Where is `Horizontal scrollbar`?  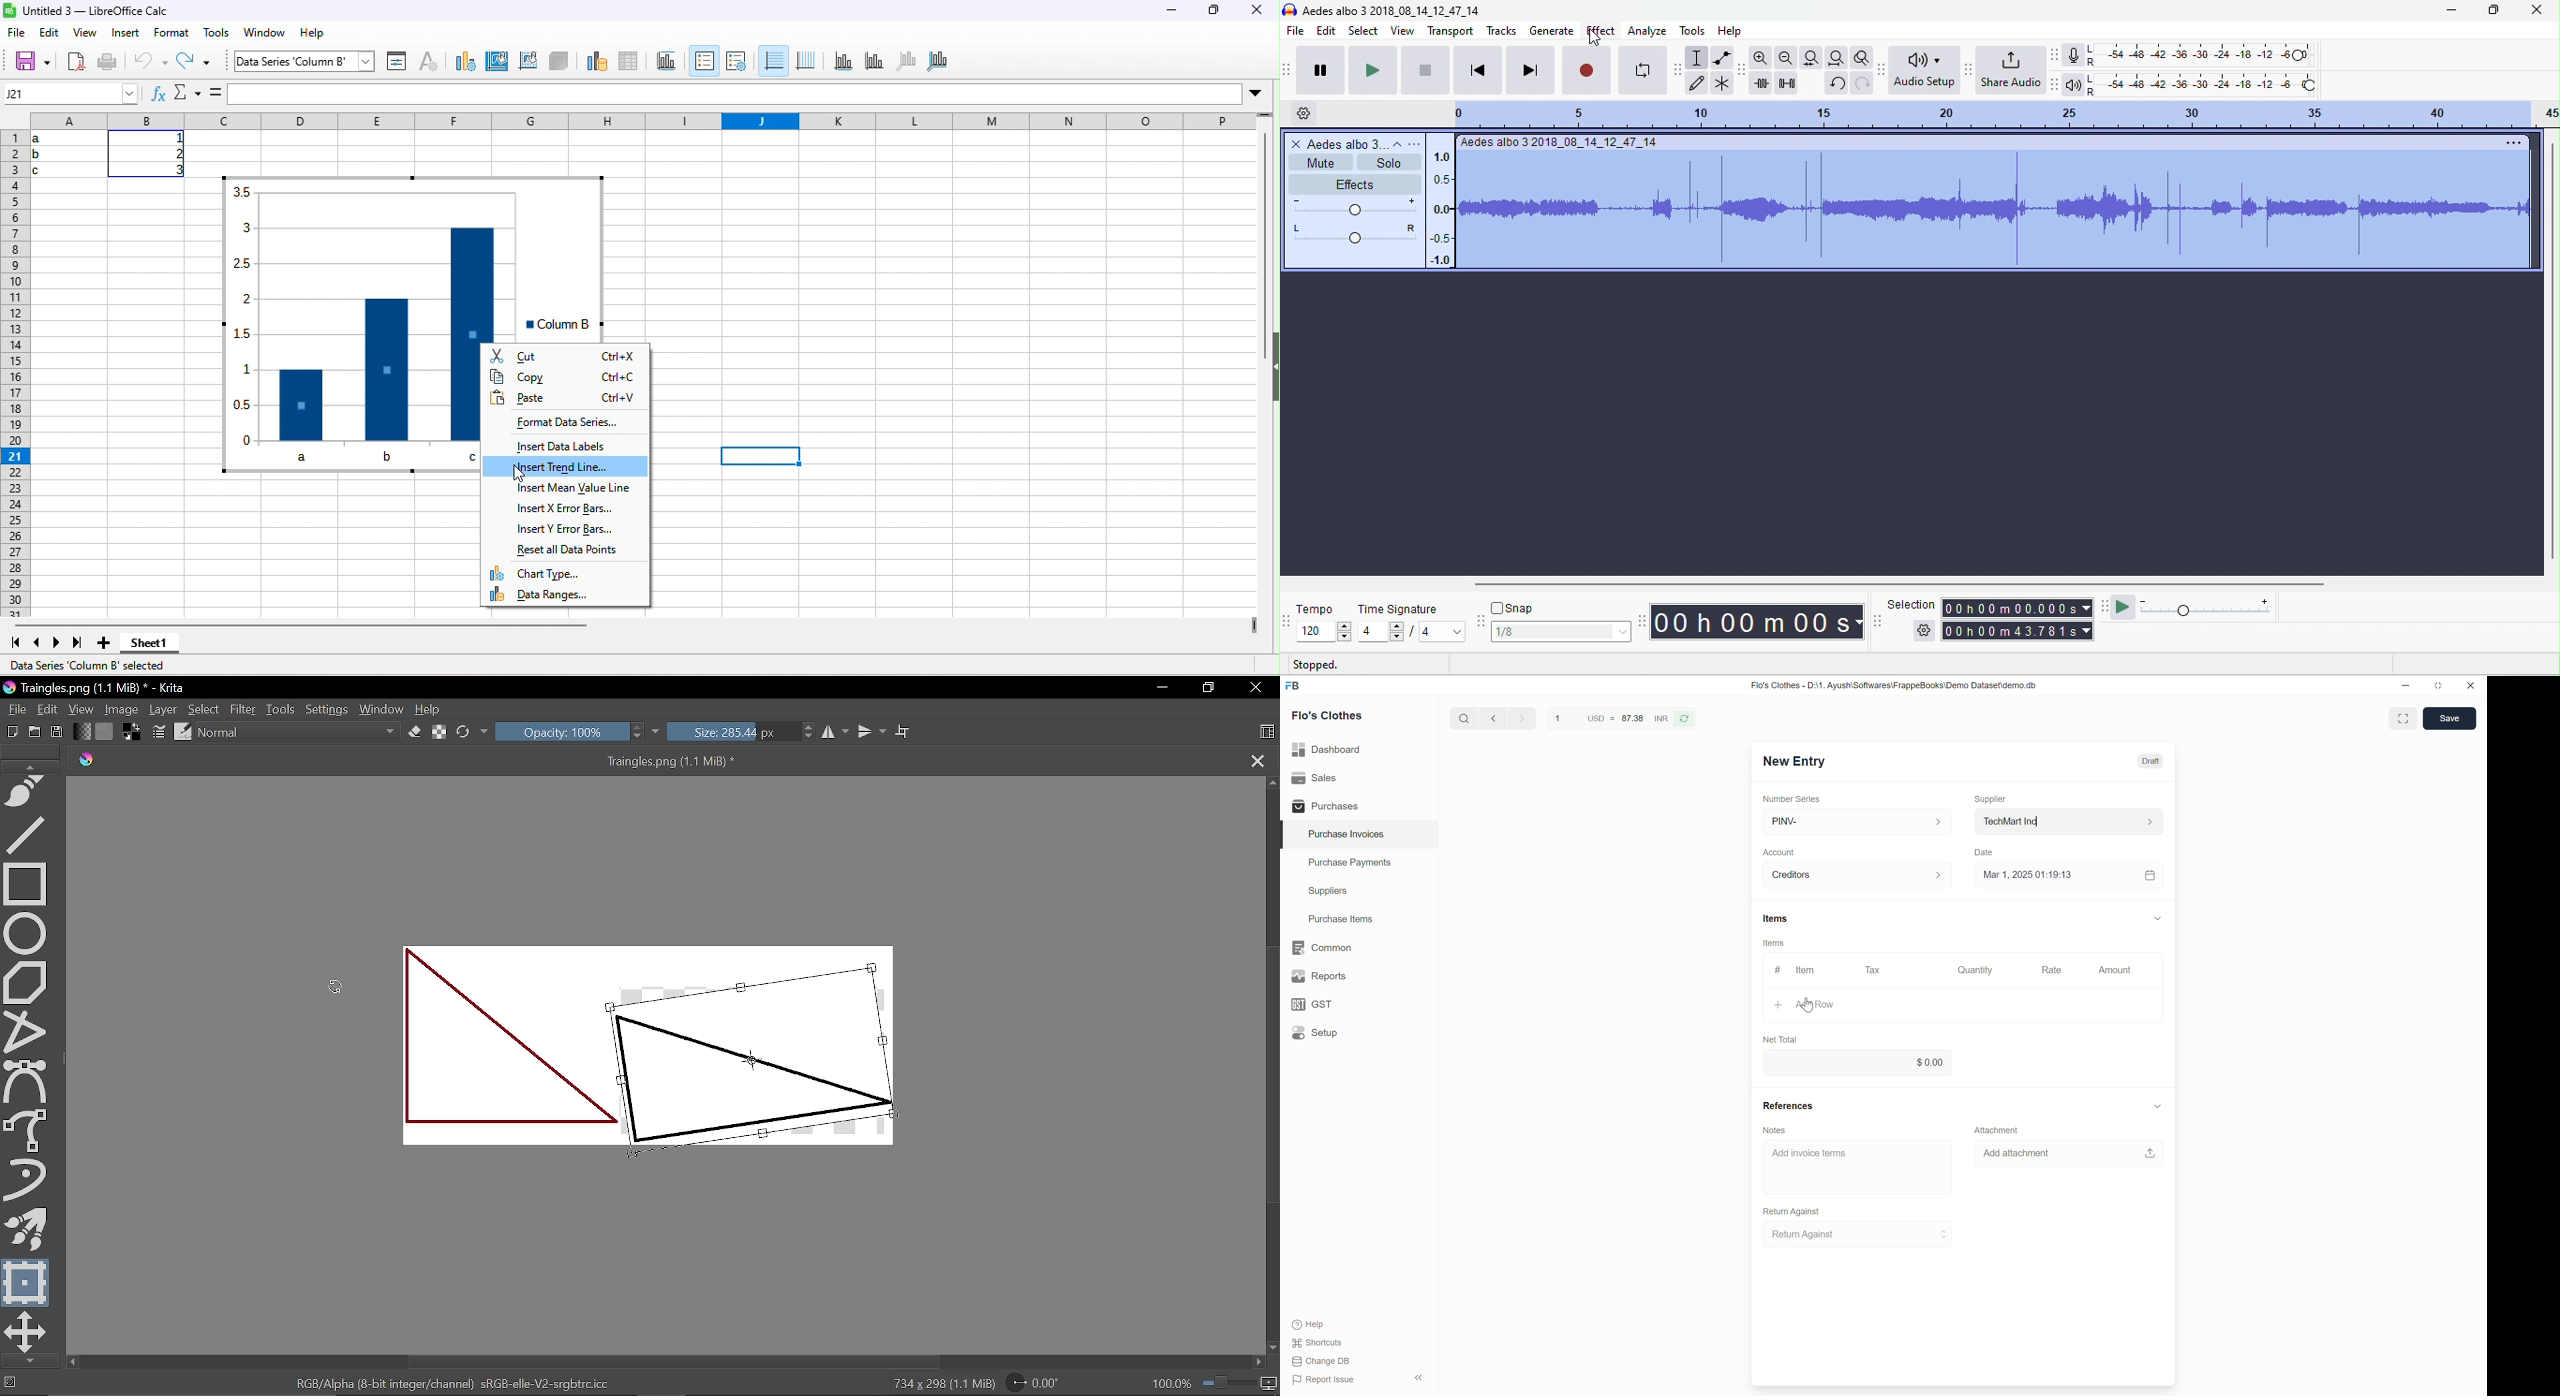 Horizontal scrollbar is located at coordinates (675, 1362).